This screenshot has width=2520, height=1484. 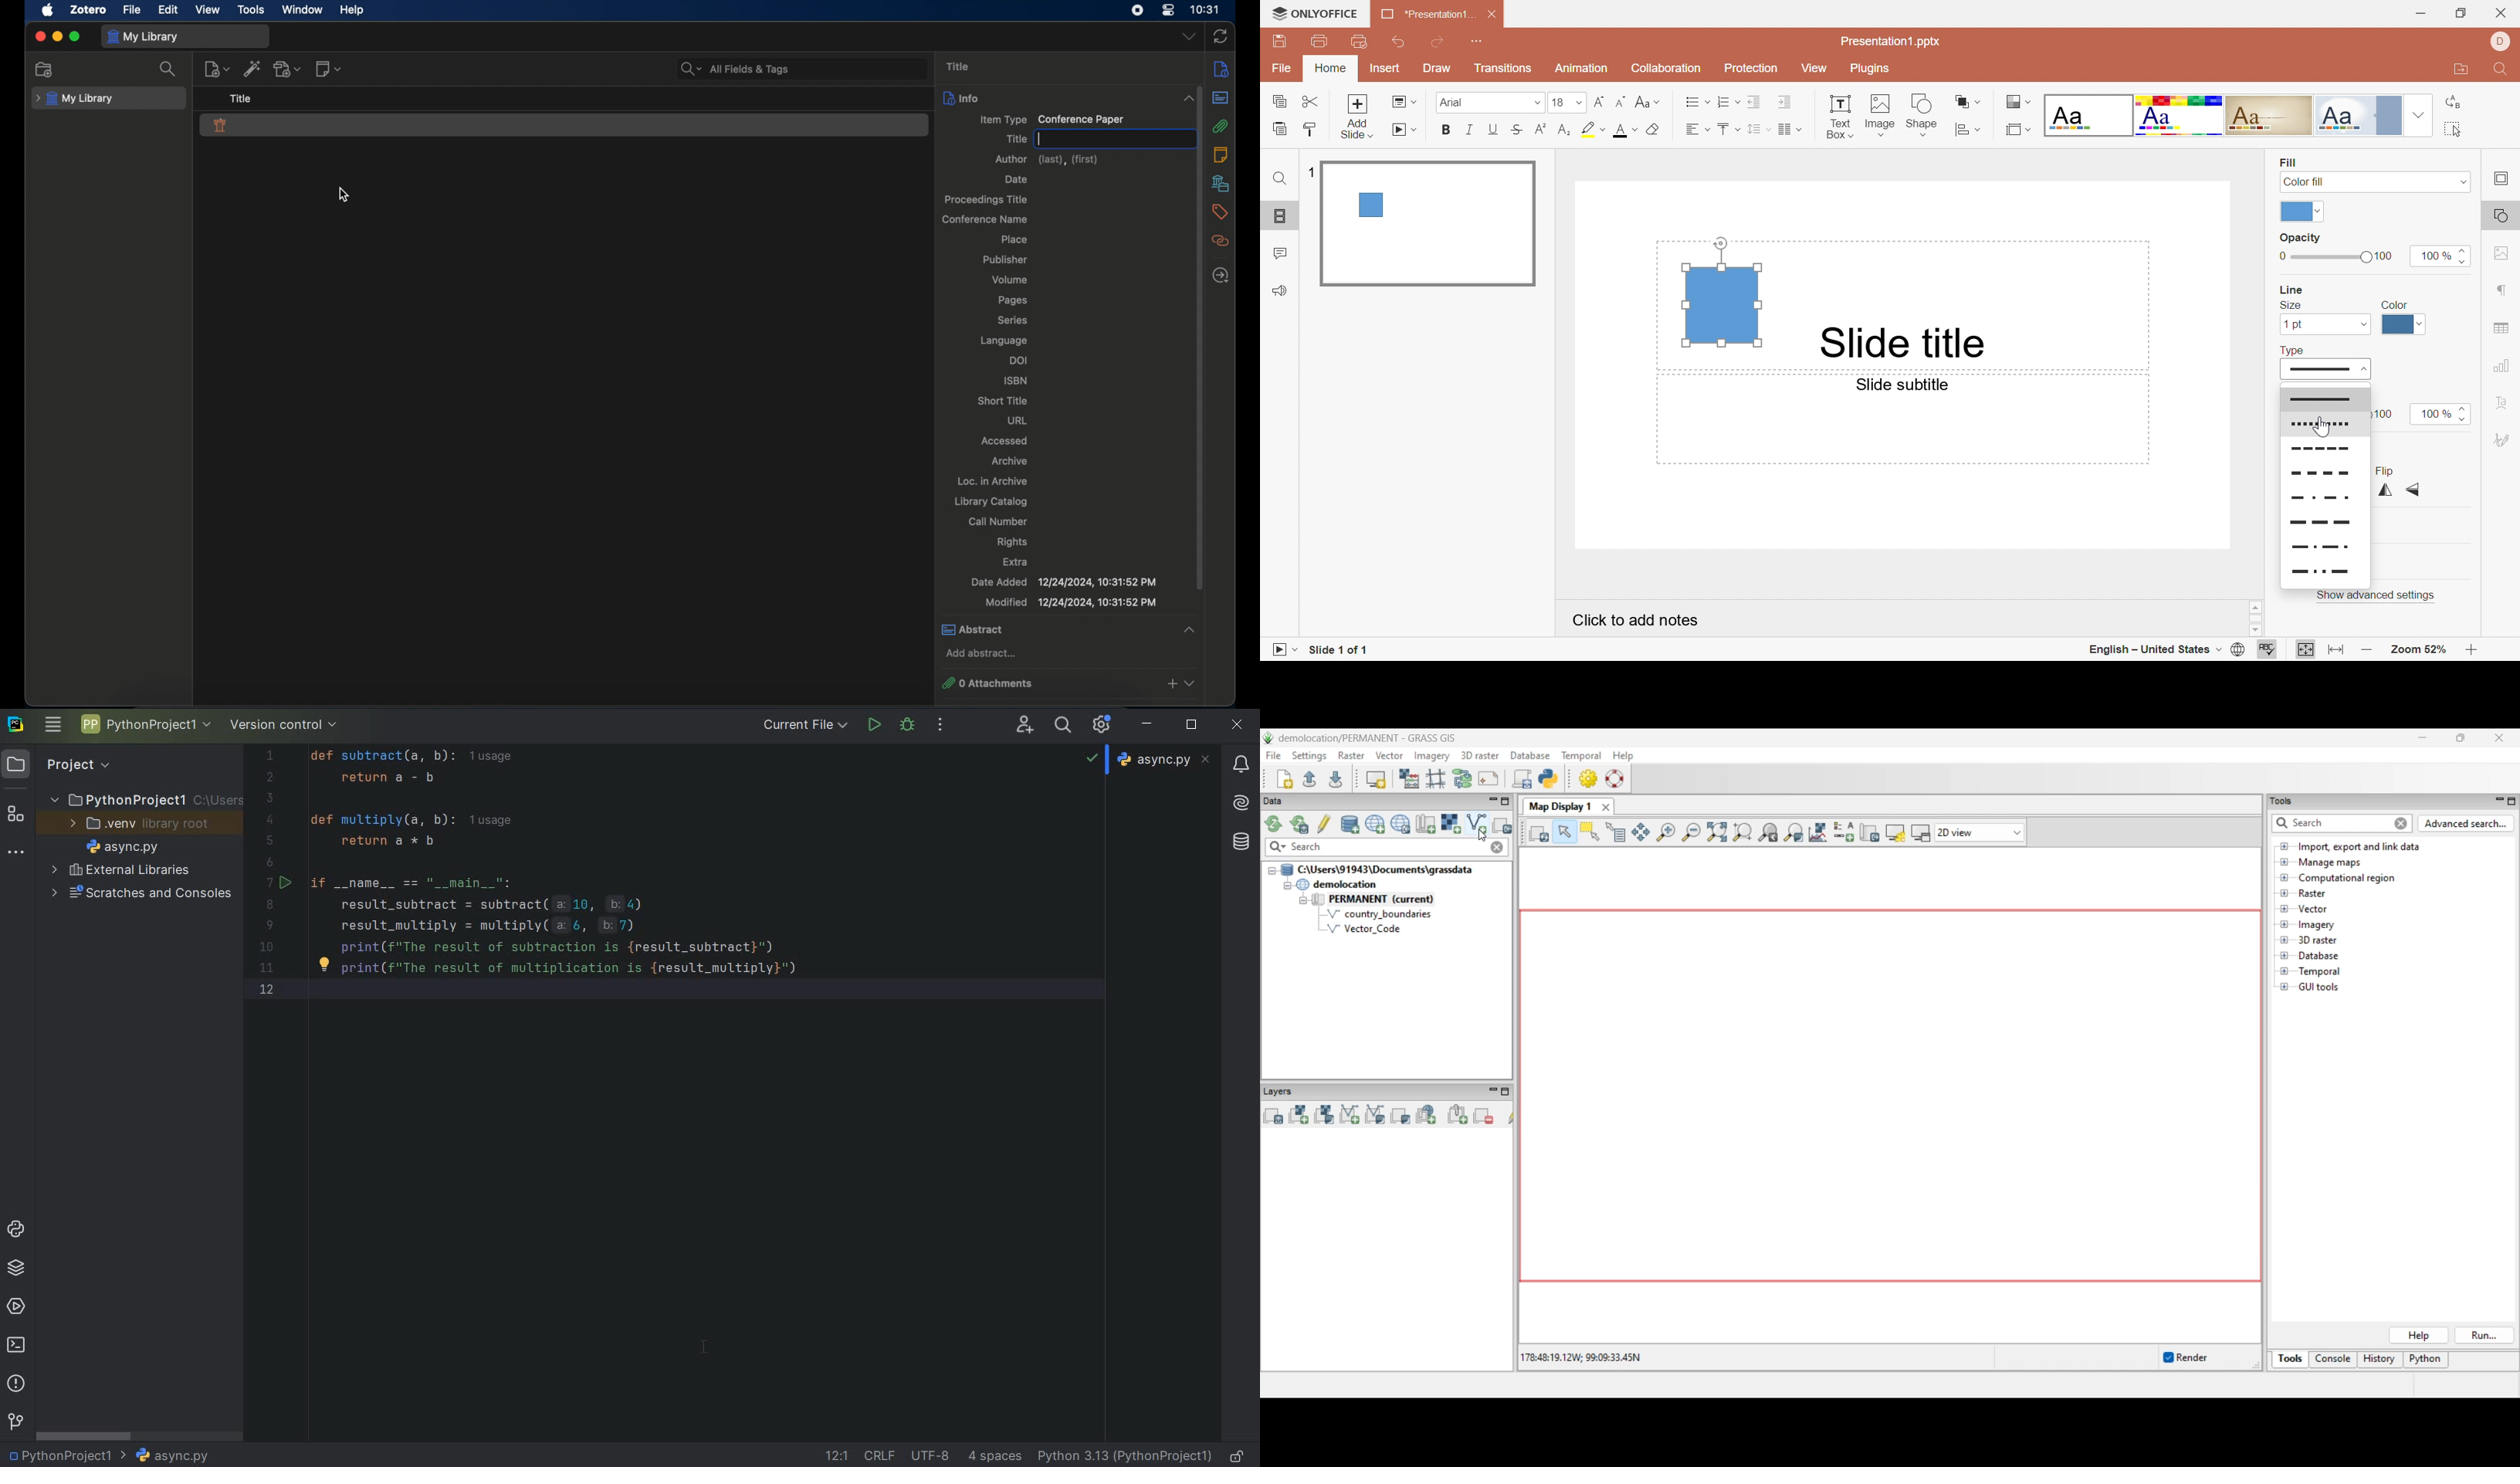 I want to click on sync, so click(x=1221, y=37).